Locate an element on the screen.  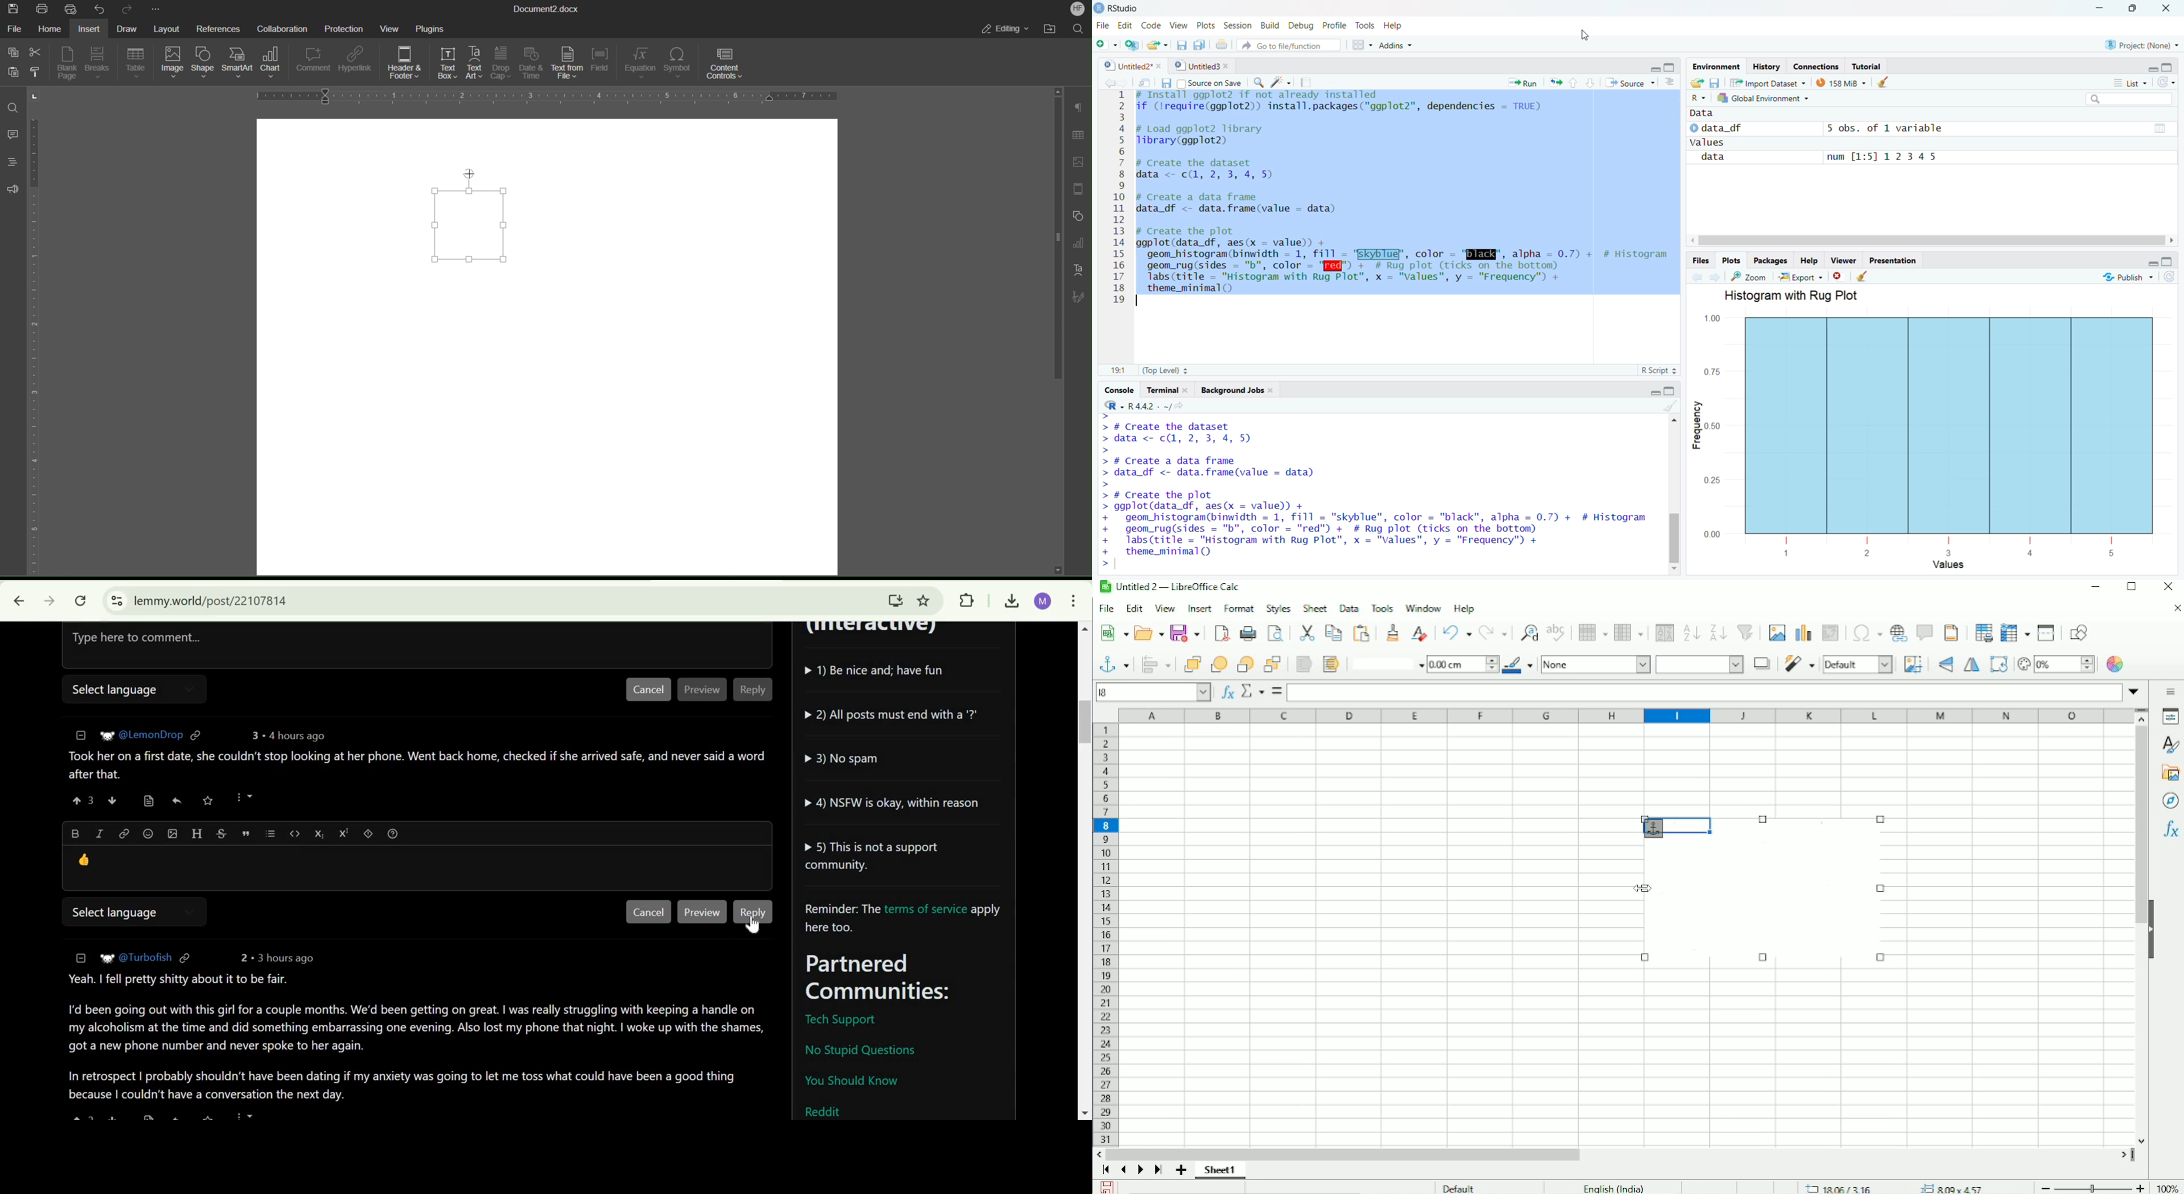
 is located at coordinates (1145, 82).